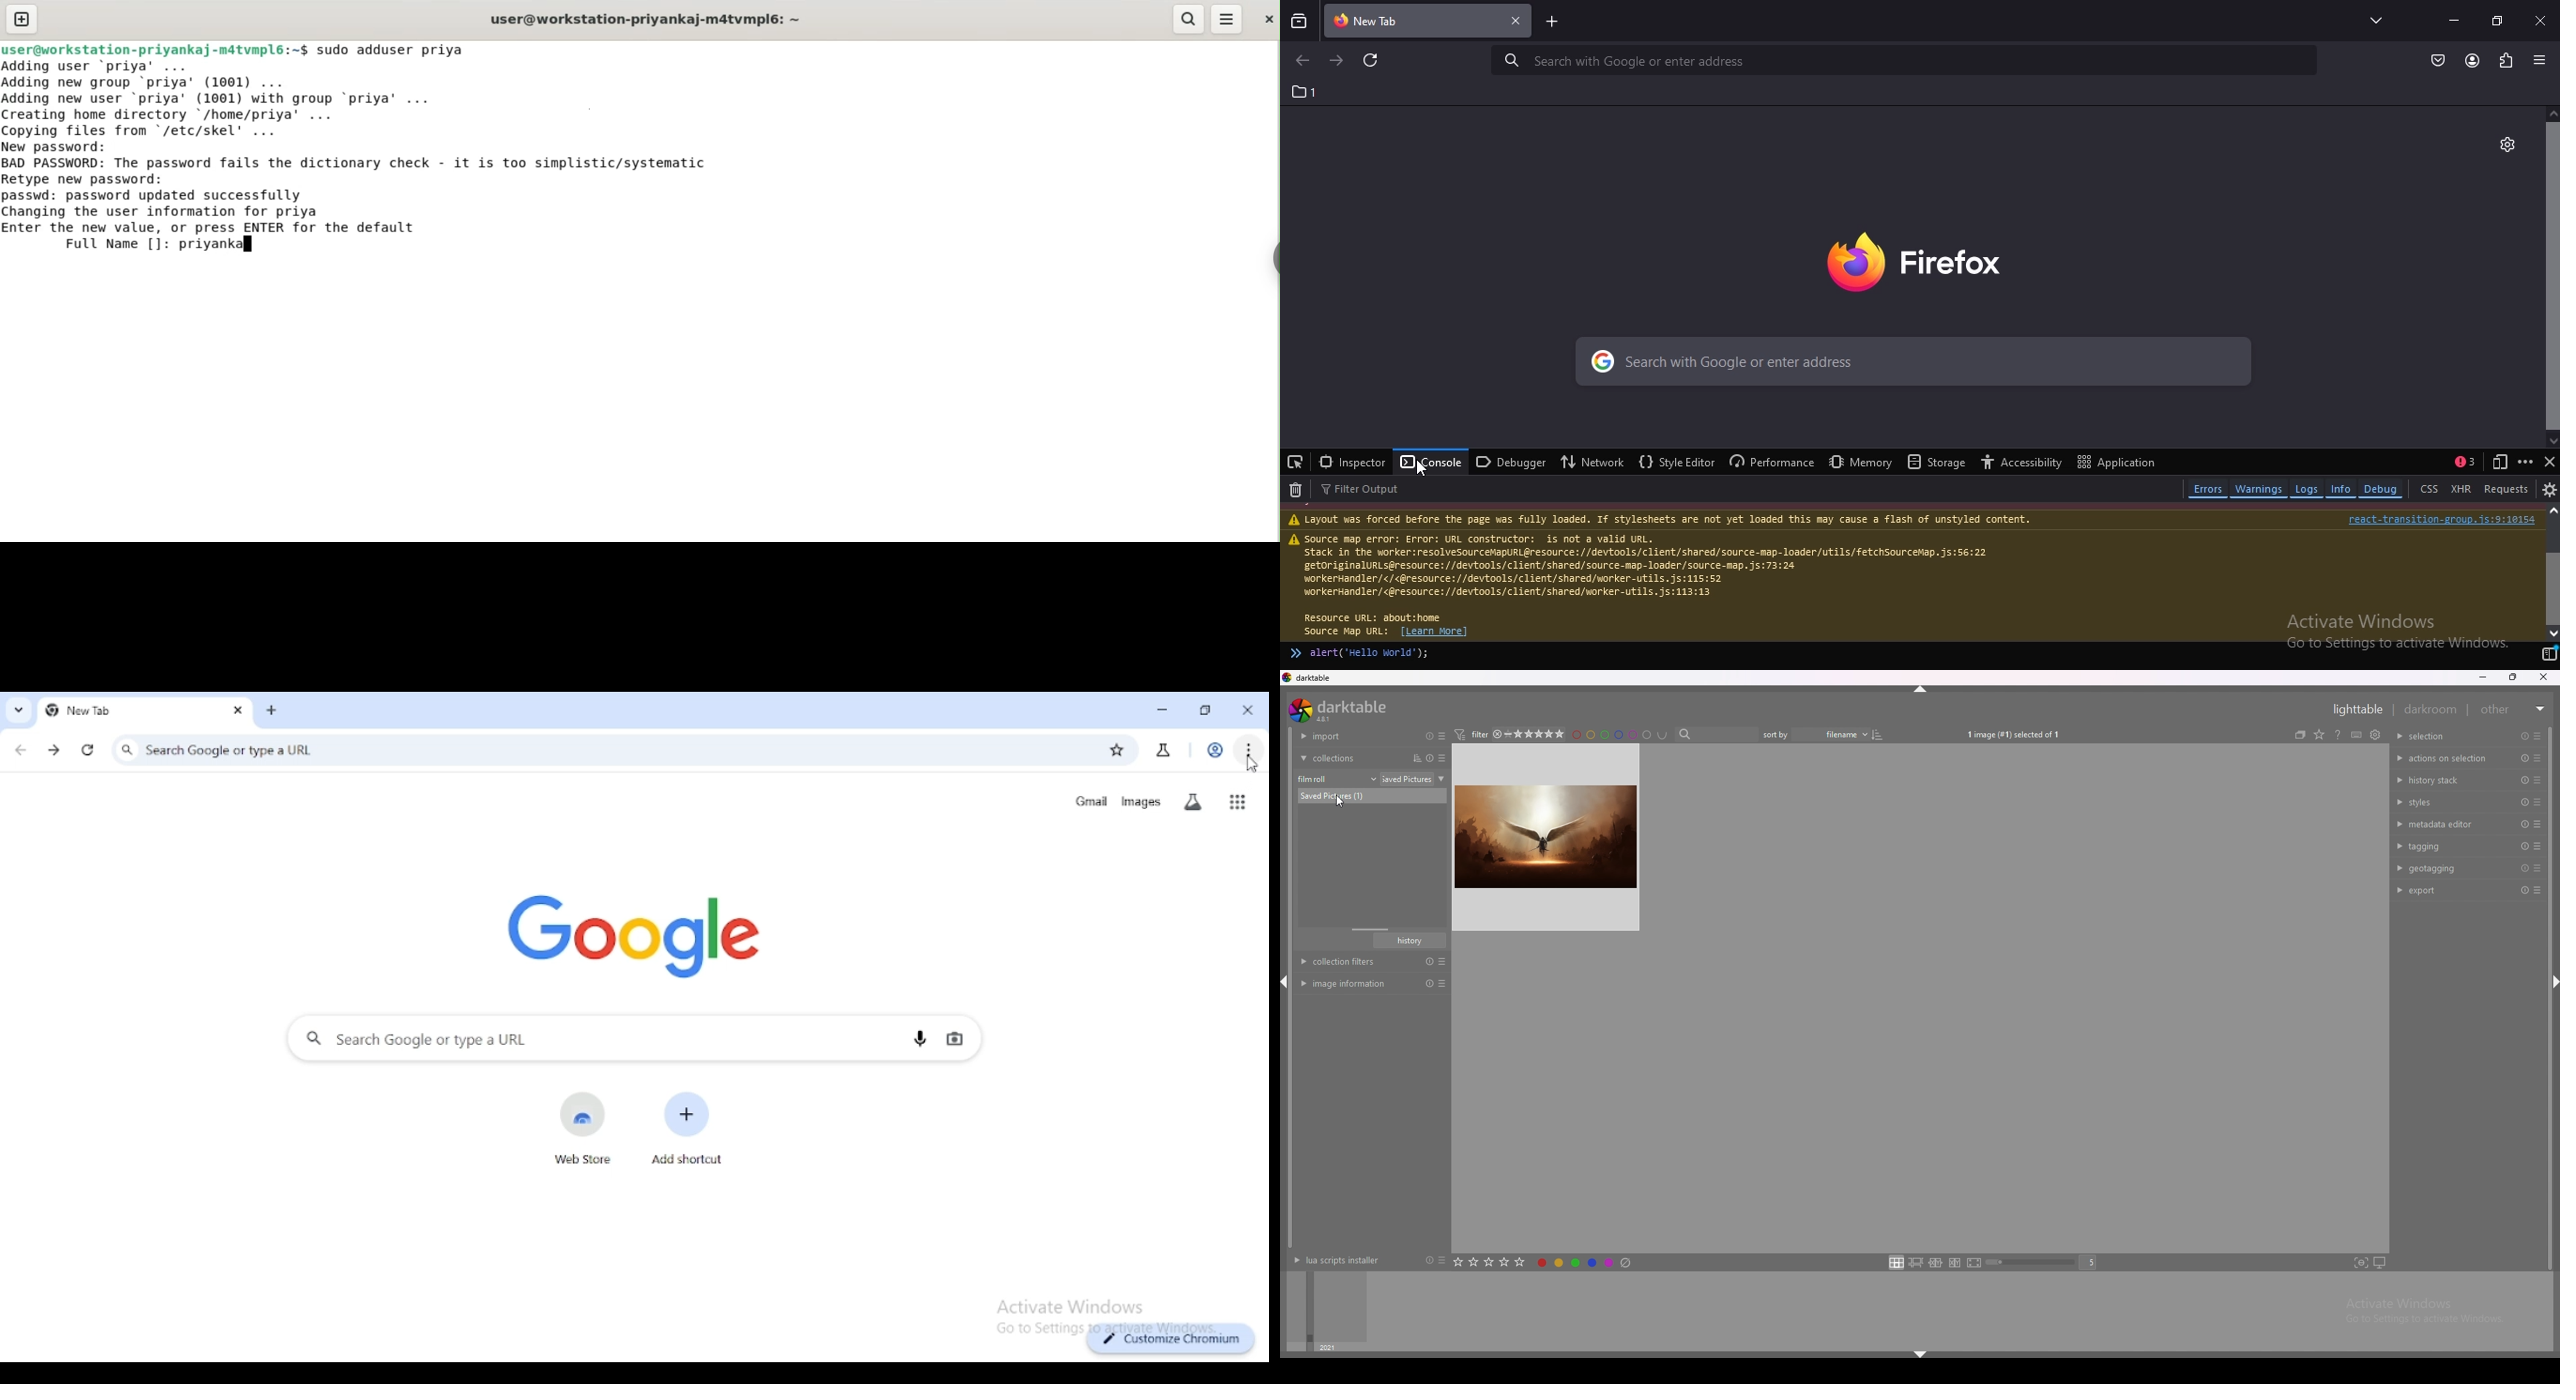 The image size is (2576, 1400). What do you see at coordinates (920, 1038) in the screenshot?
I see `search by voice` at bounding box center [920, 1038].